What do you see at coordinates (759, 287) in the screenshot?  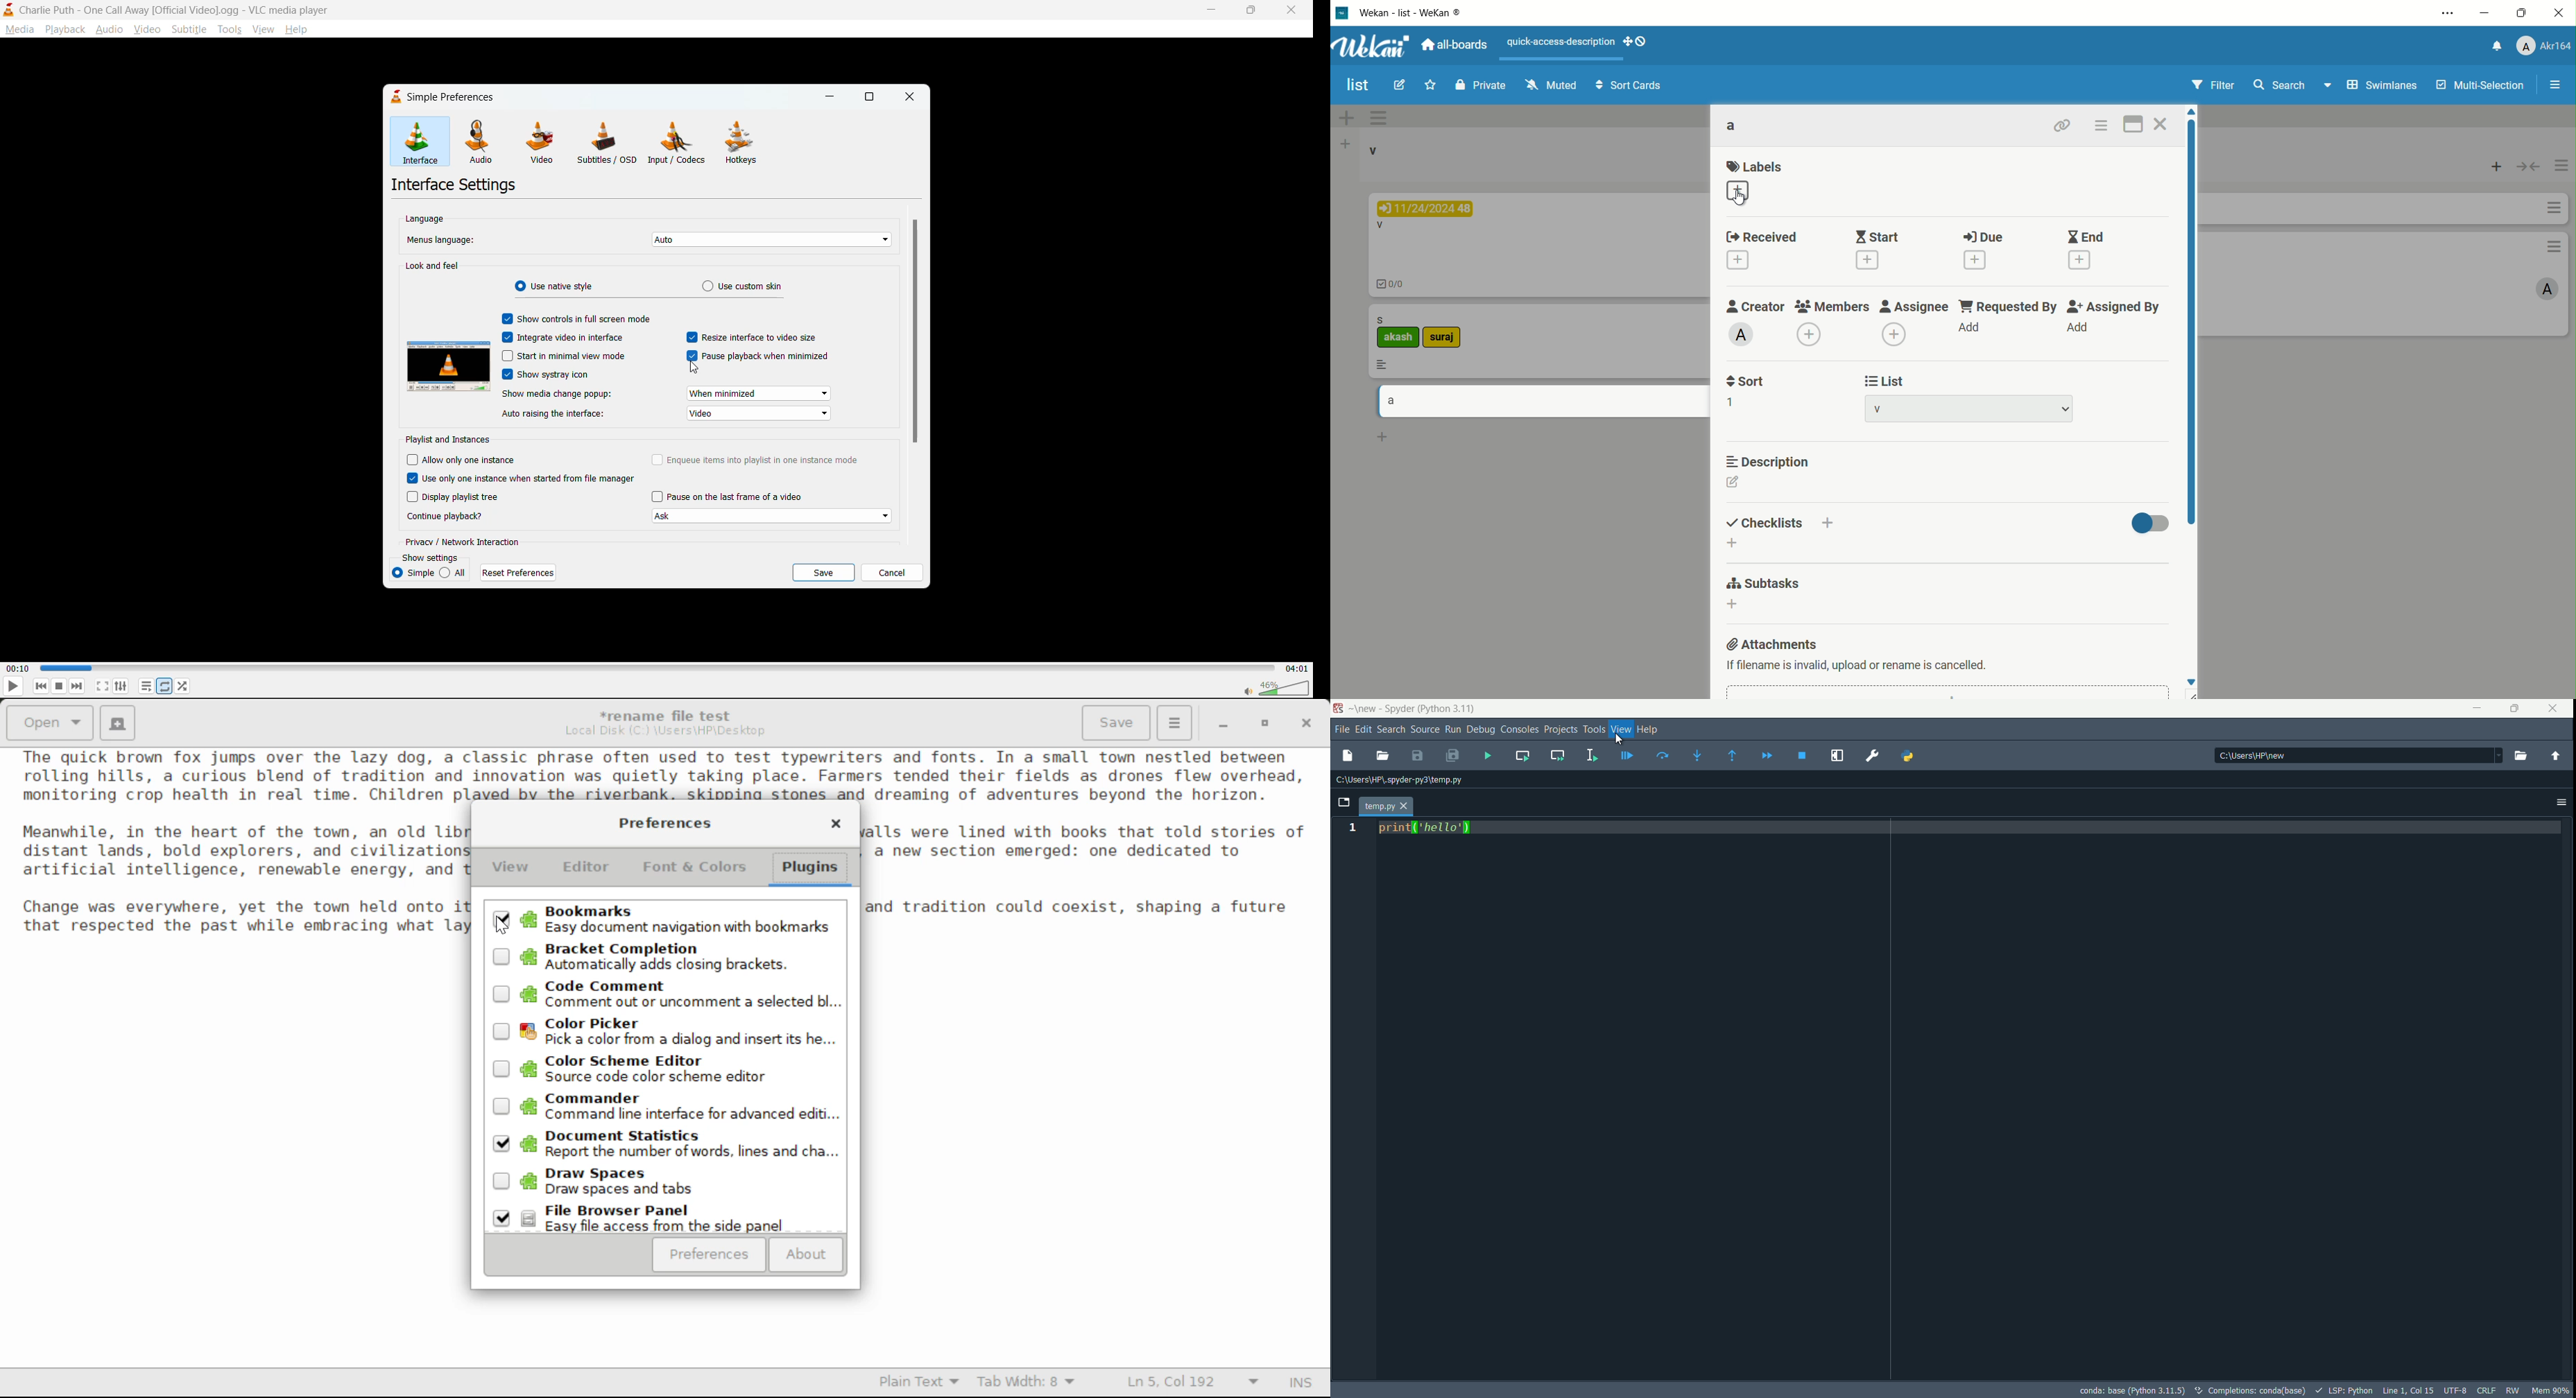 I see `use custom skin` at bounding box center [759, 287].